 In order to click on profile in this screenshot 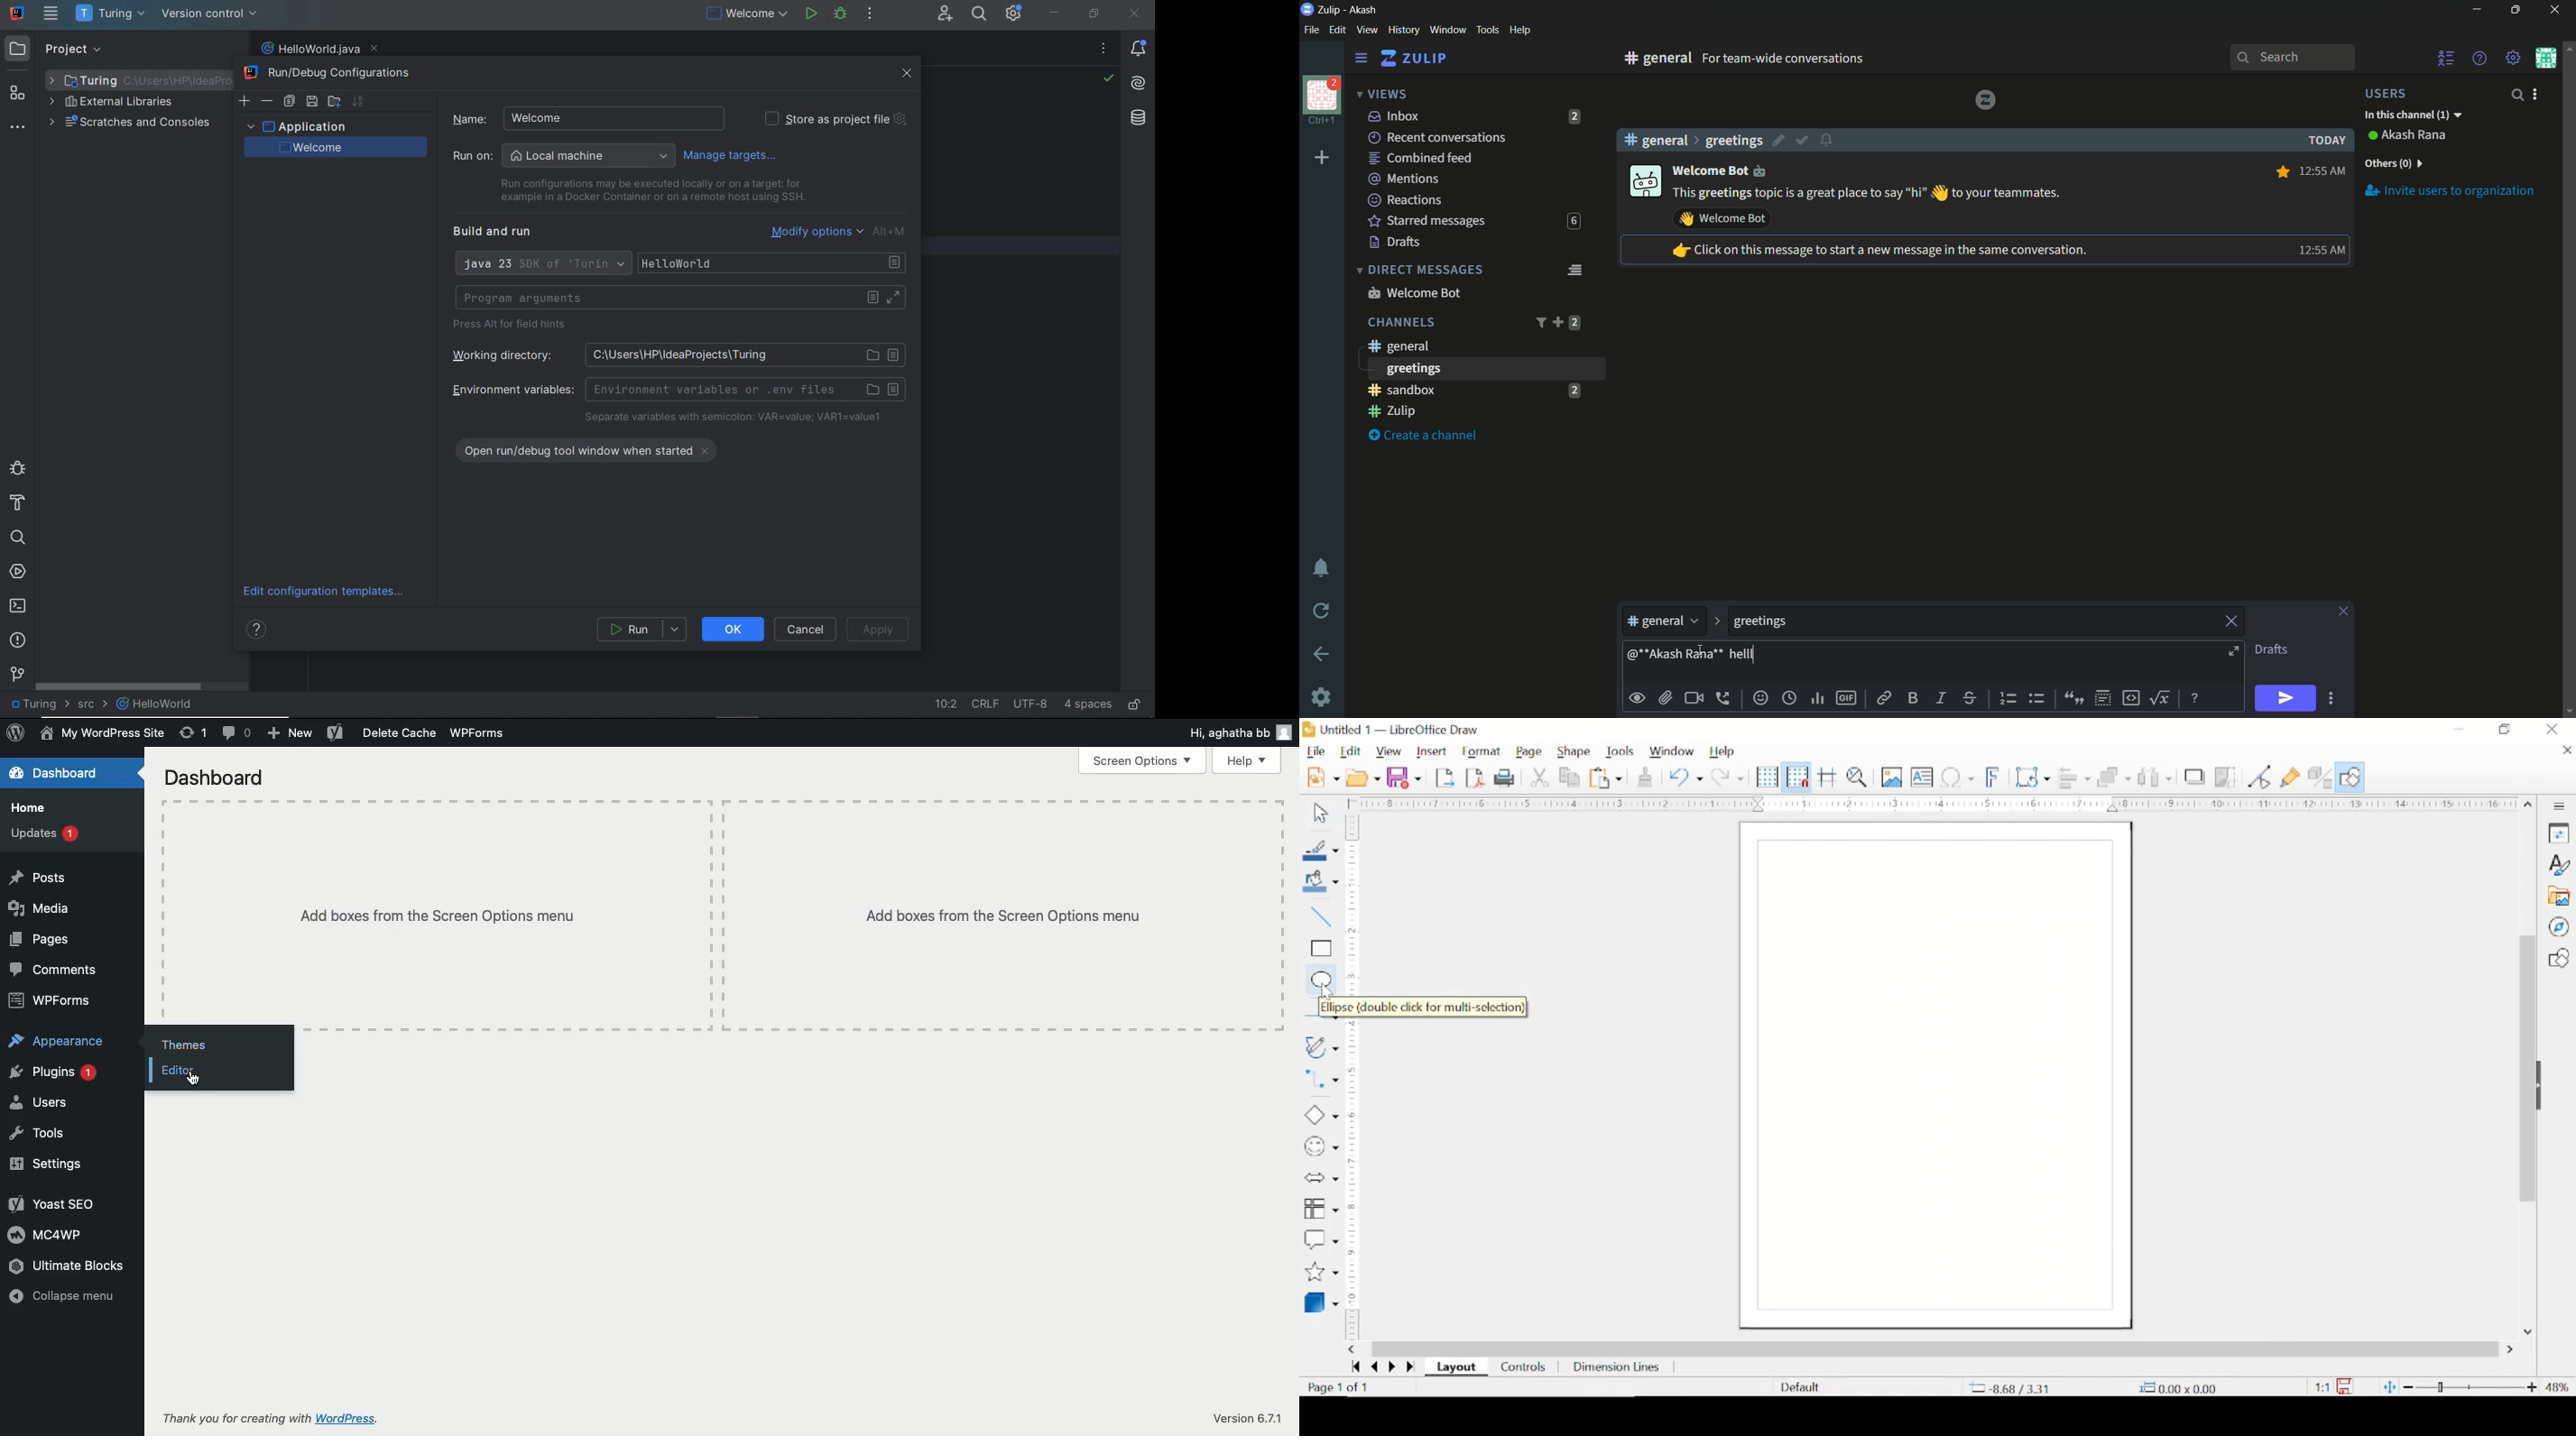, I will do `click(1322, 94)`.